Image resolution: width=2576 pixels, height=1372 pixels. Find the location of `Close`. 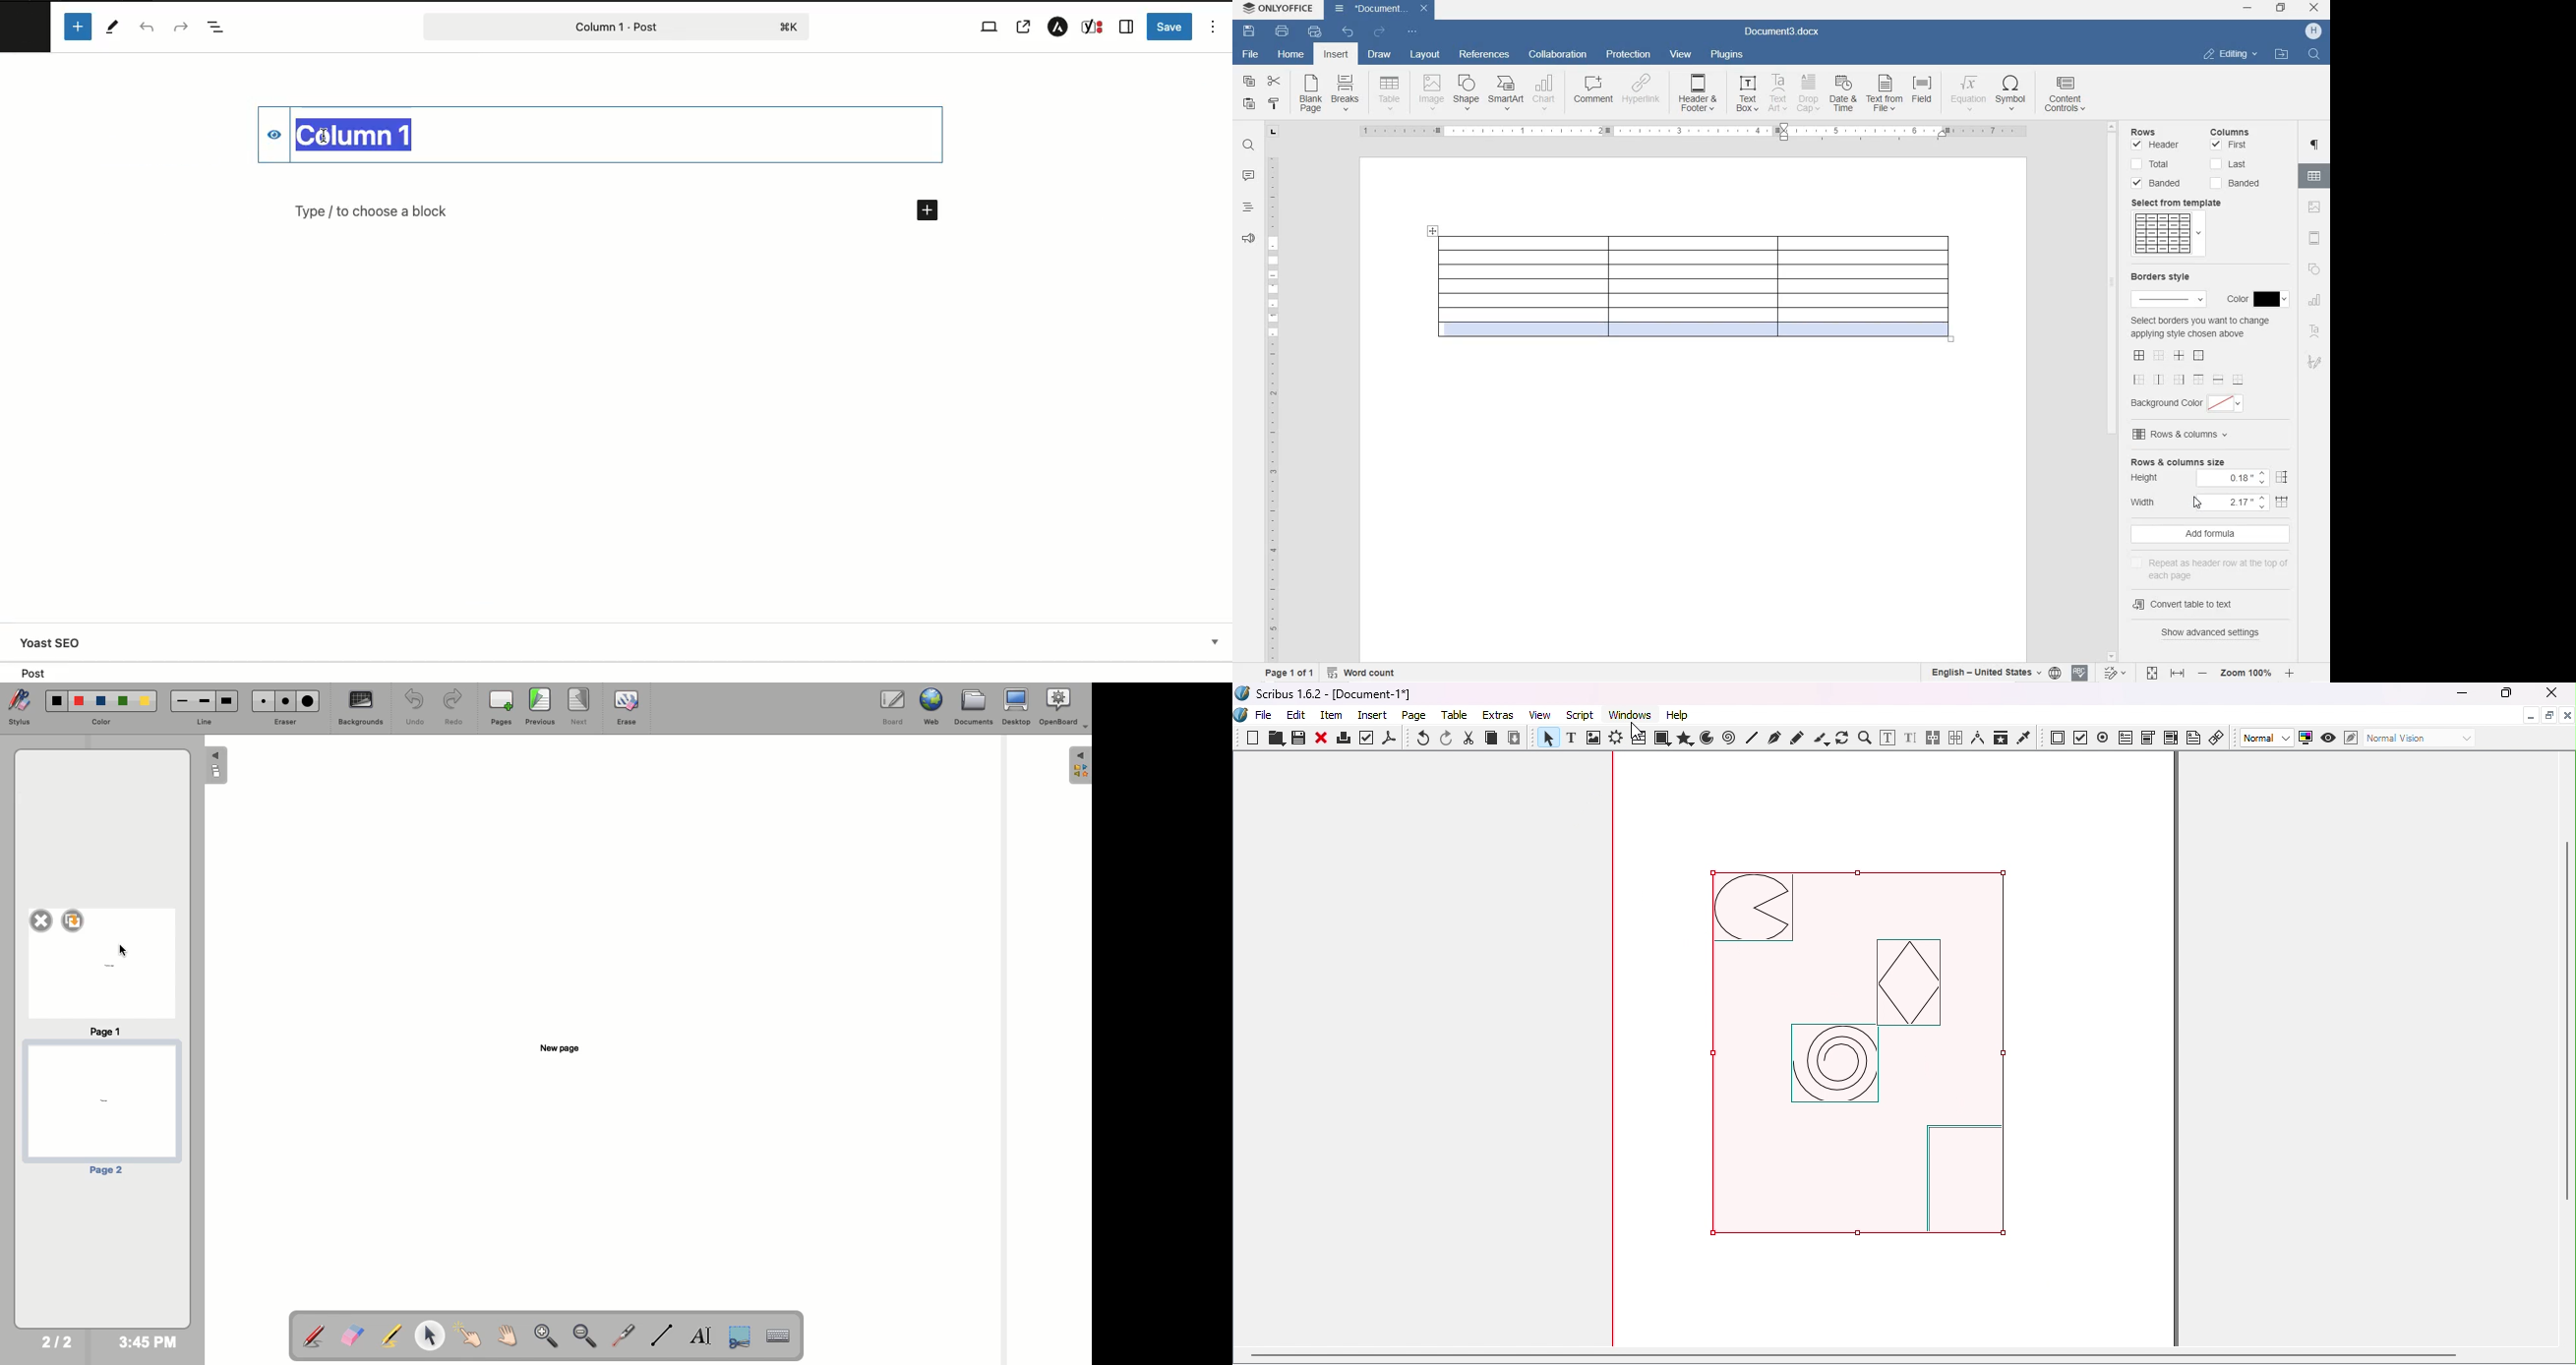

Close is located at coordinates (1321, 740).